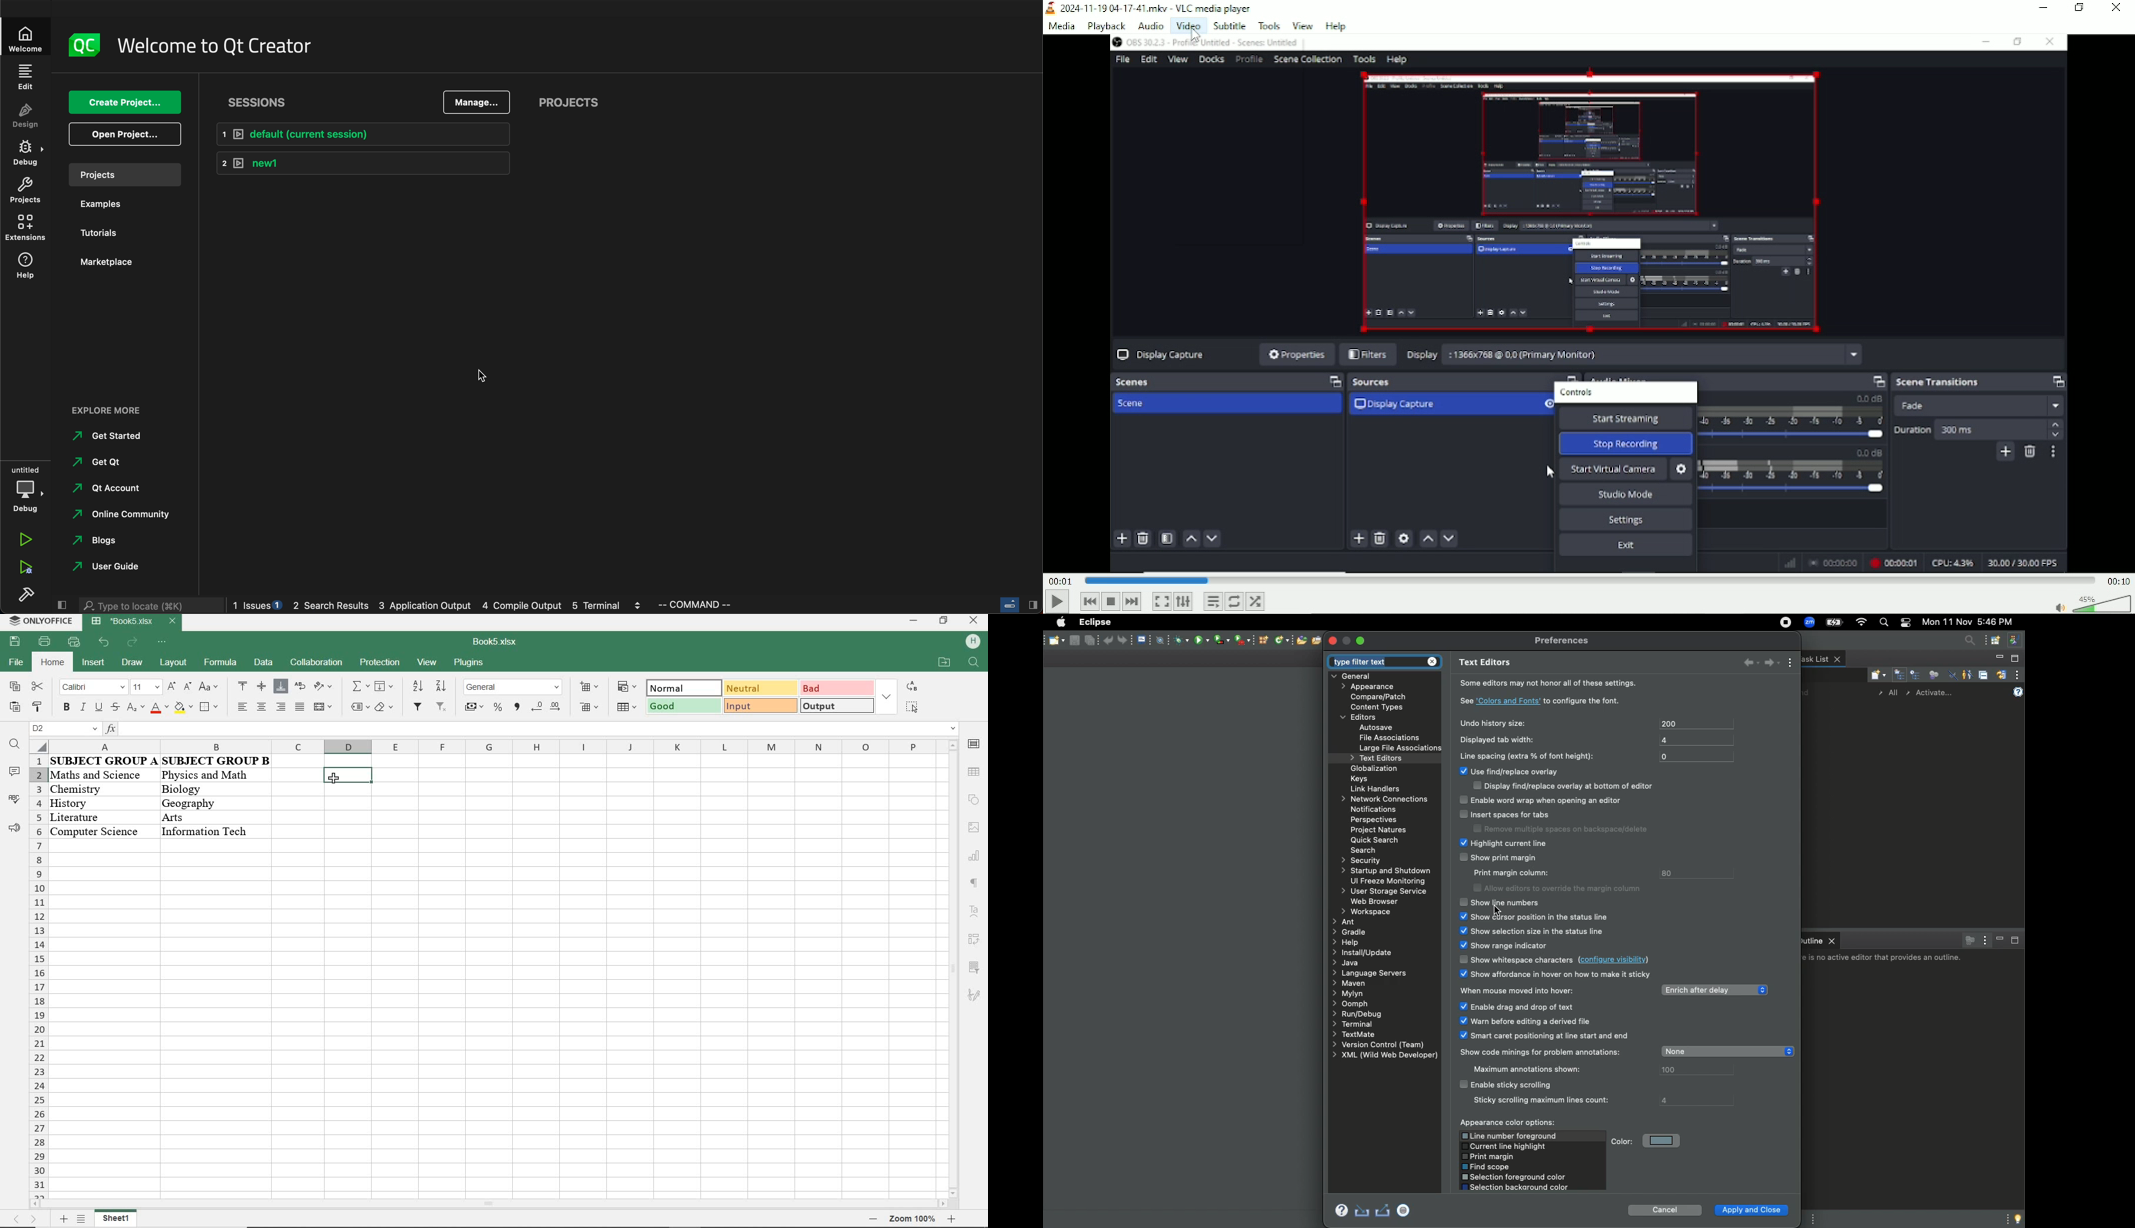 Image resolution: width=2156 pixels, height=1232 pixels. What do you see at coordinates (975, 772) in the screenshot?
I see `sign` at bounding box center [975, 772].